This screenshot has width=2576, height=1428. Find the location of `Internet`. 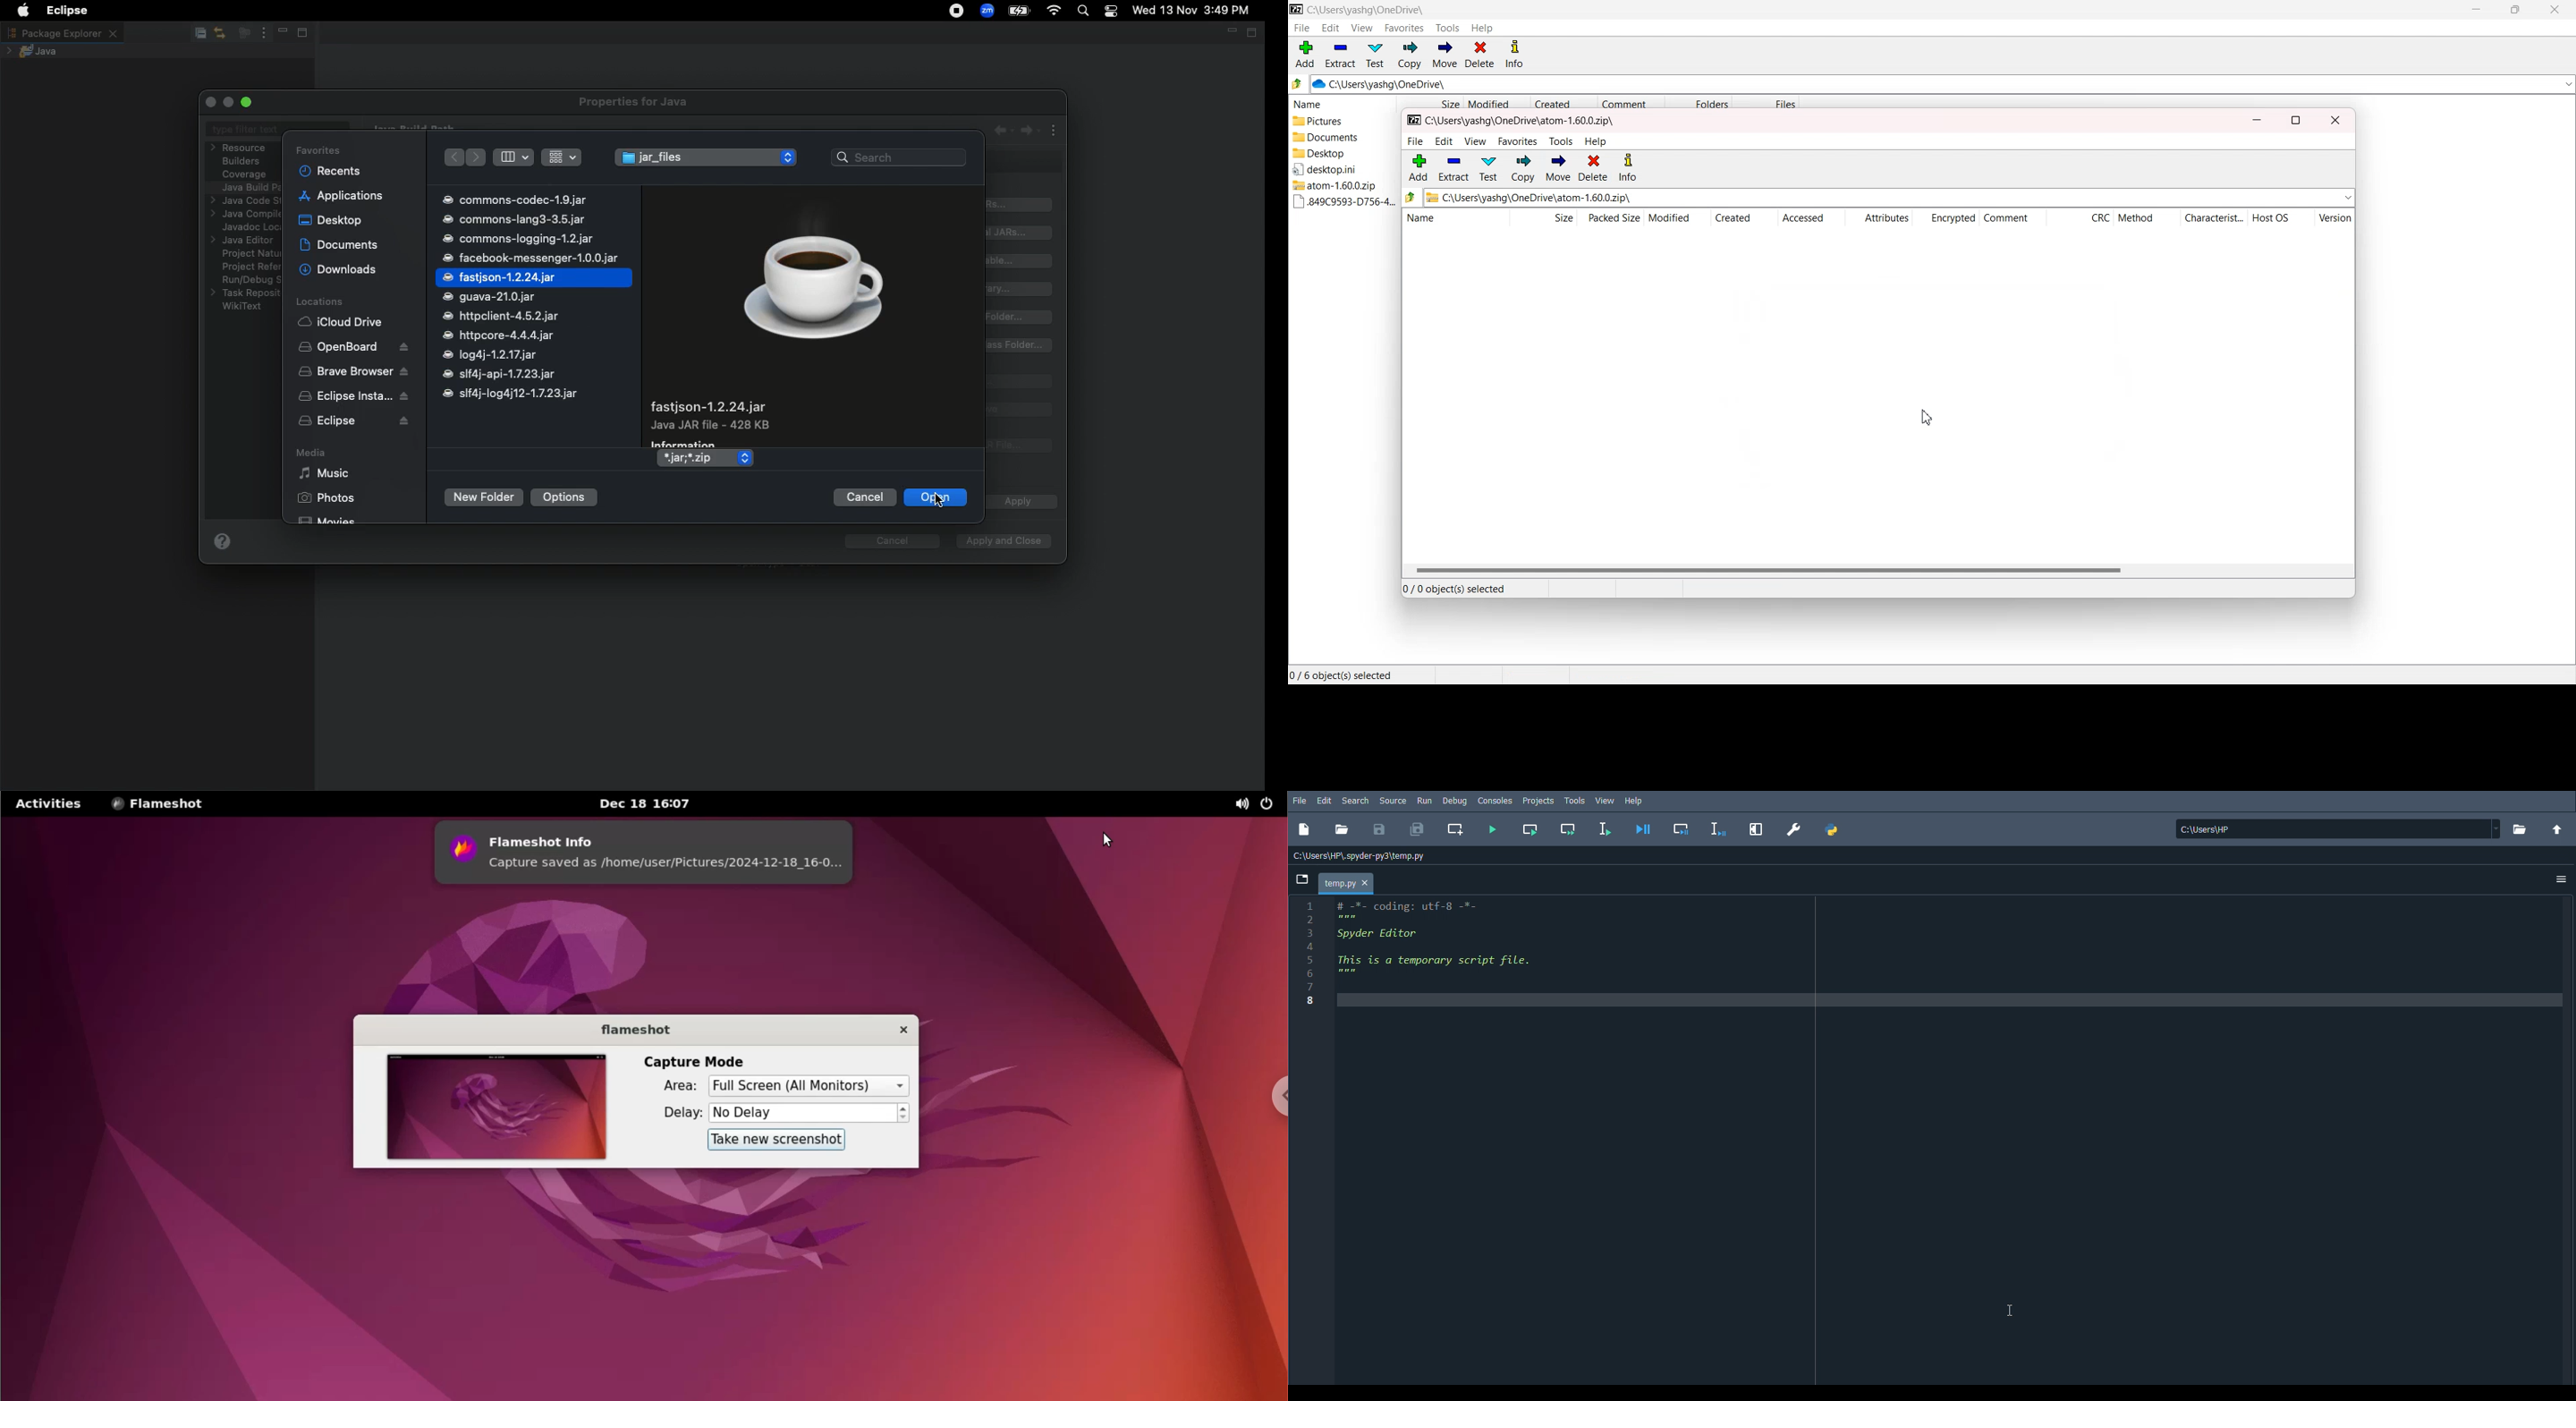

Internet is located at coordinates (1055, 11).